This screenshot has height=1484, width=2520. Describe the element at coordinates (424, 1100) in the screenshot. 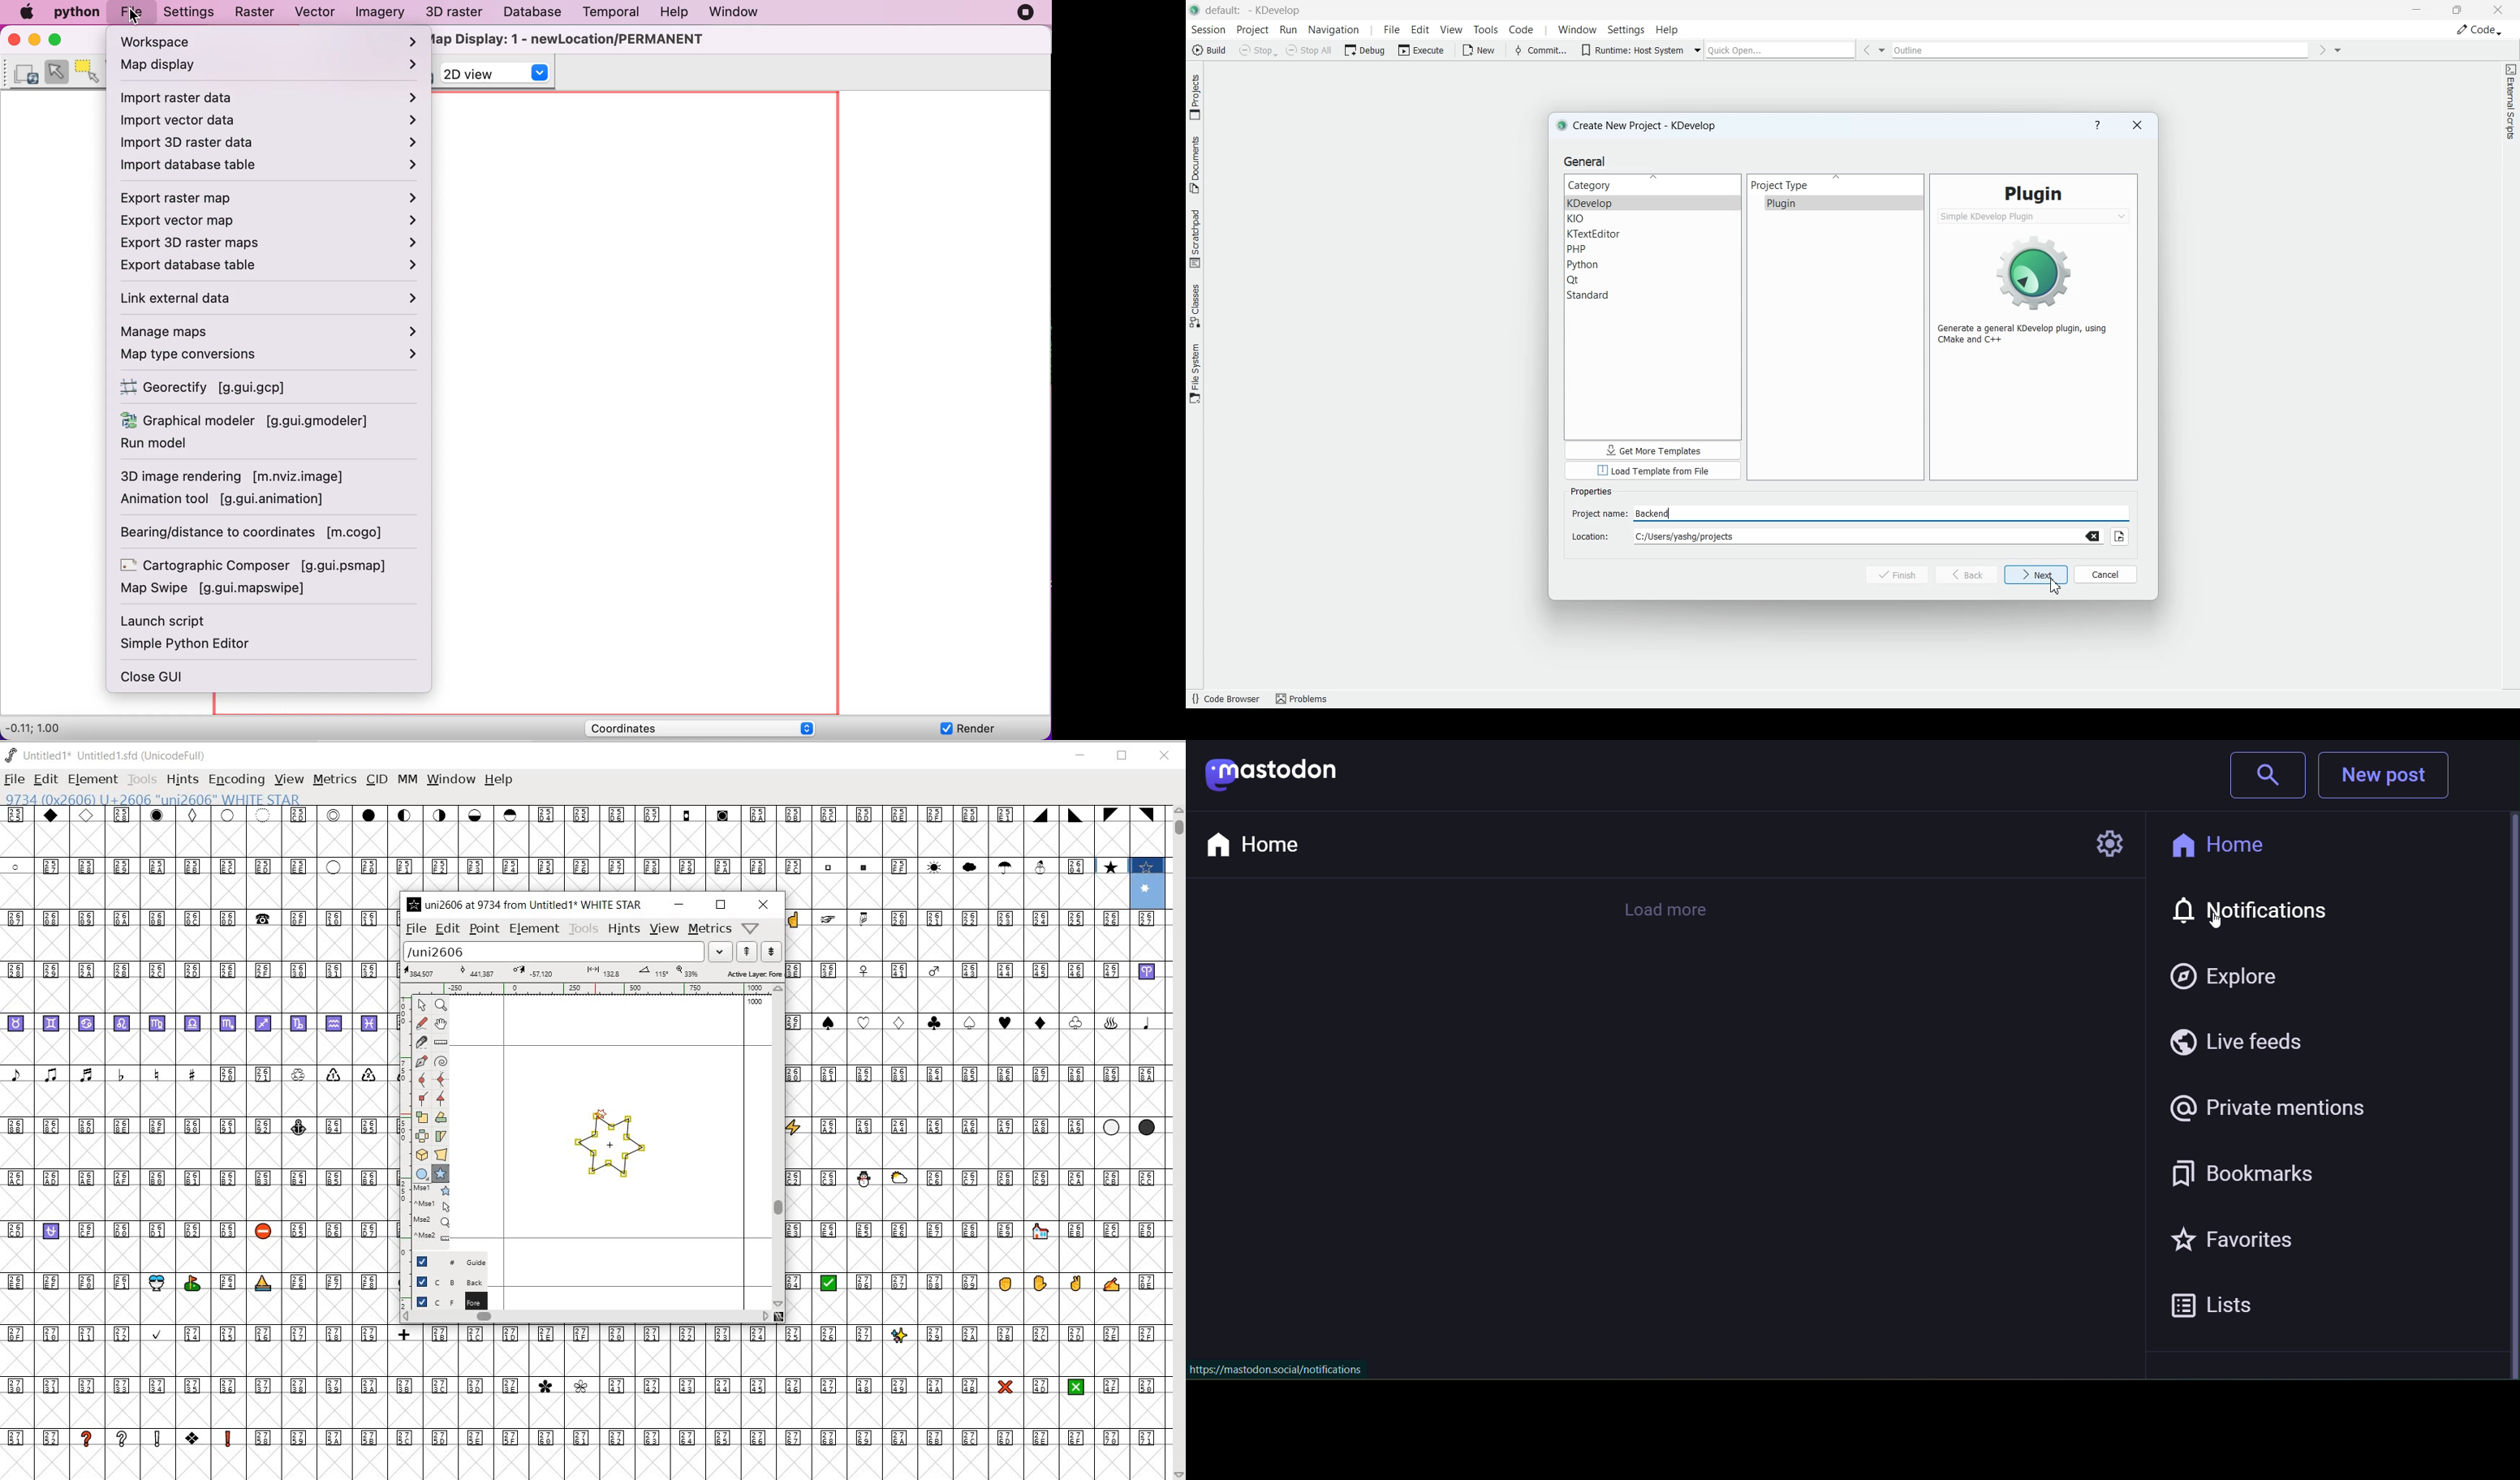

I see `ADD A CORNER POINT` at that location.